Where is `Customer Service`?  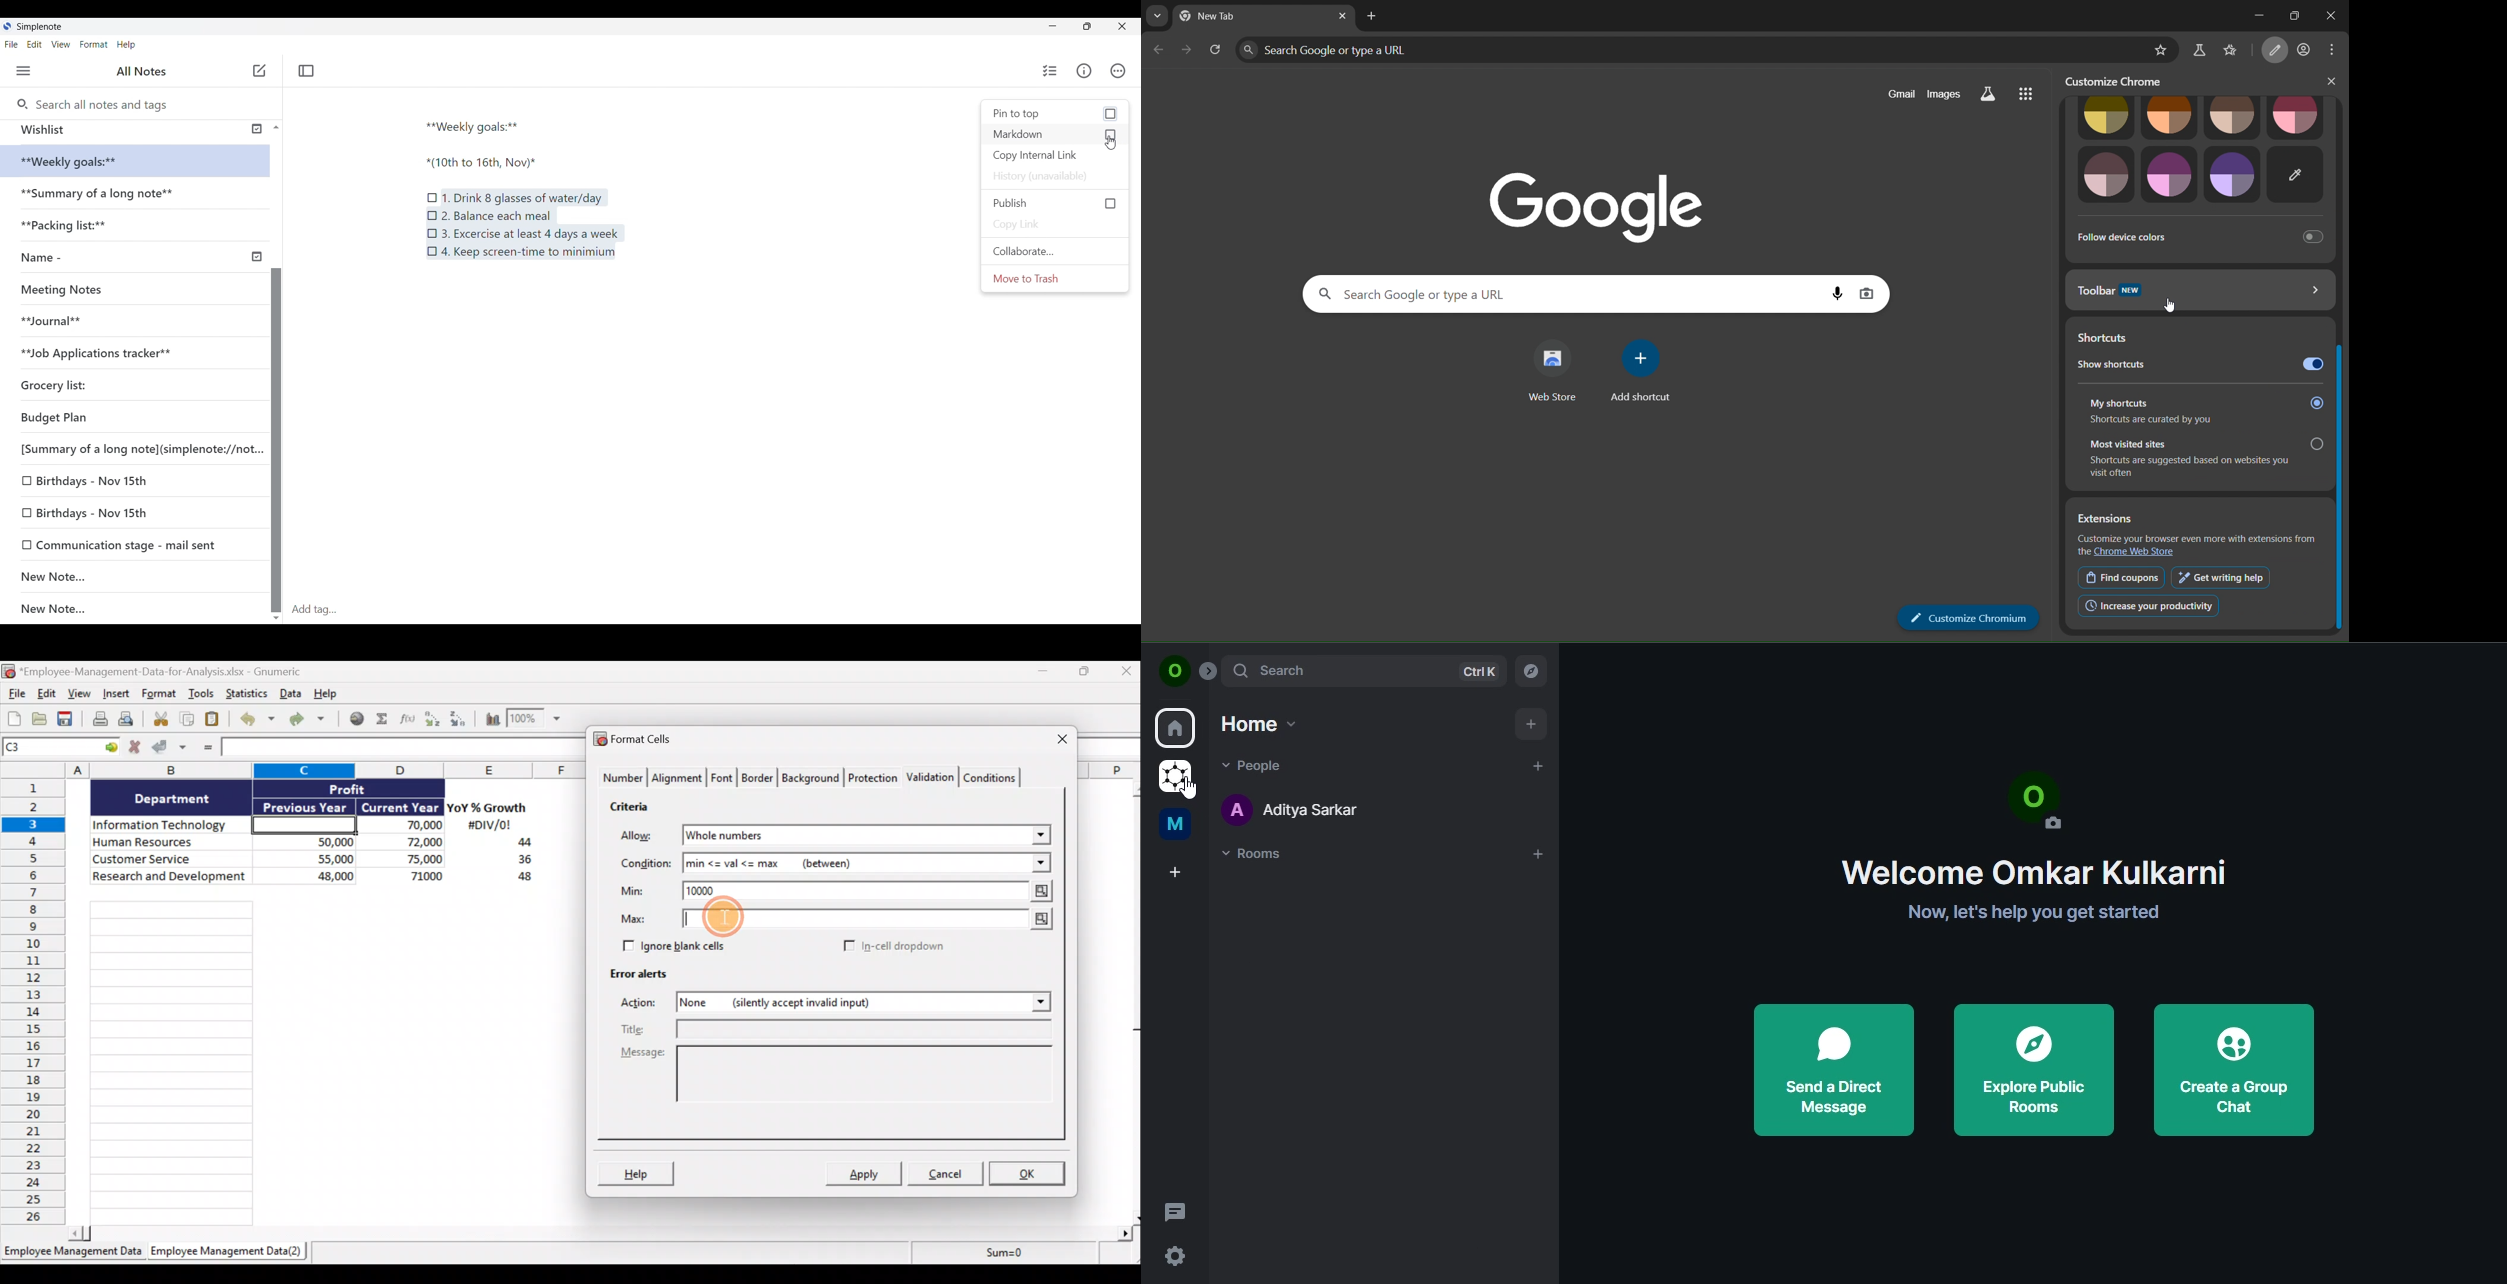
Customer Service is located at coordinates (171, 858).